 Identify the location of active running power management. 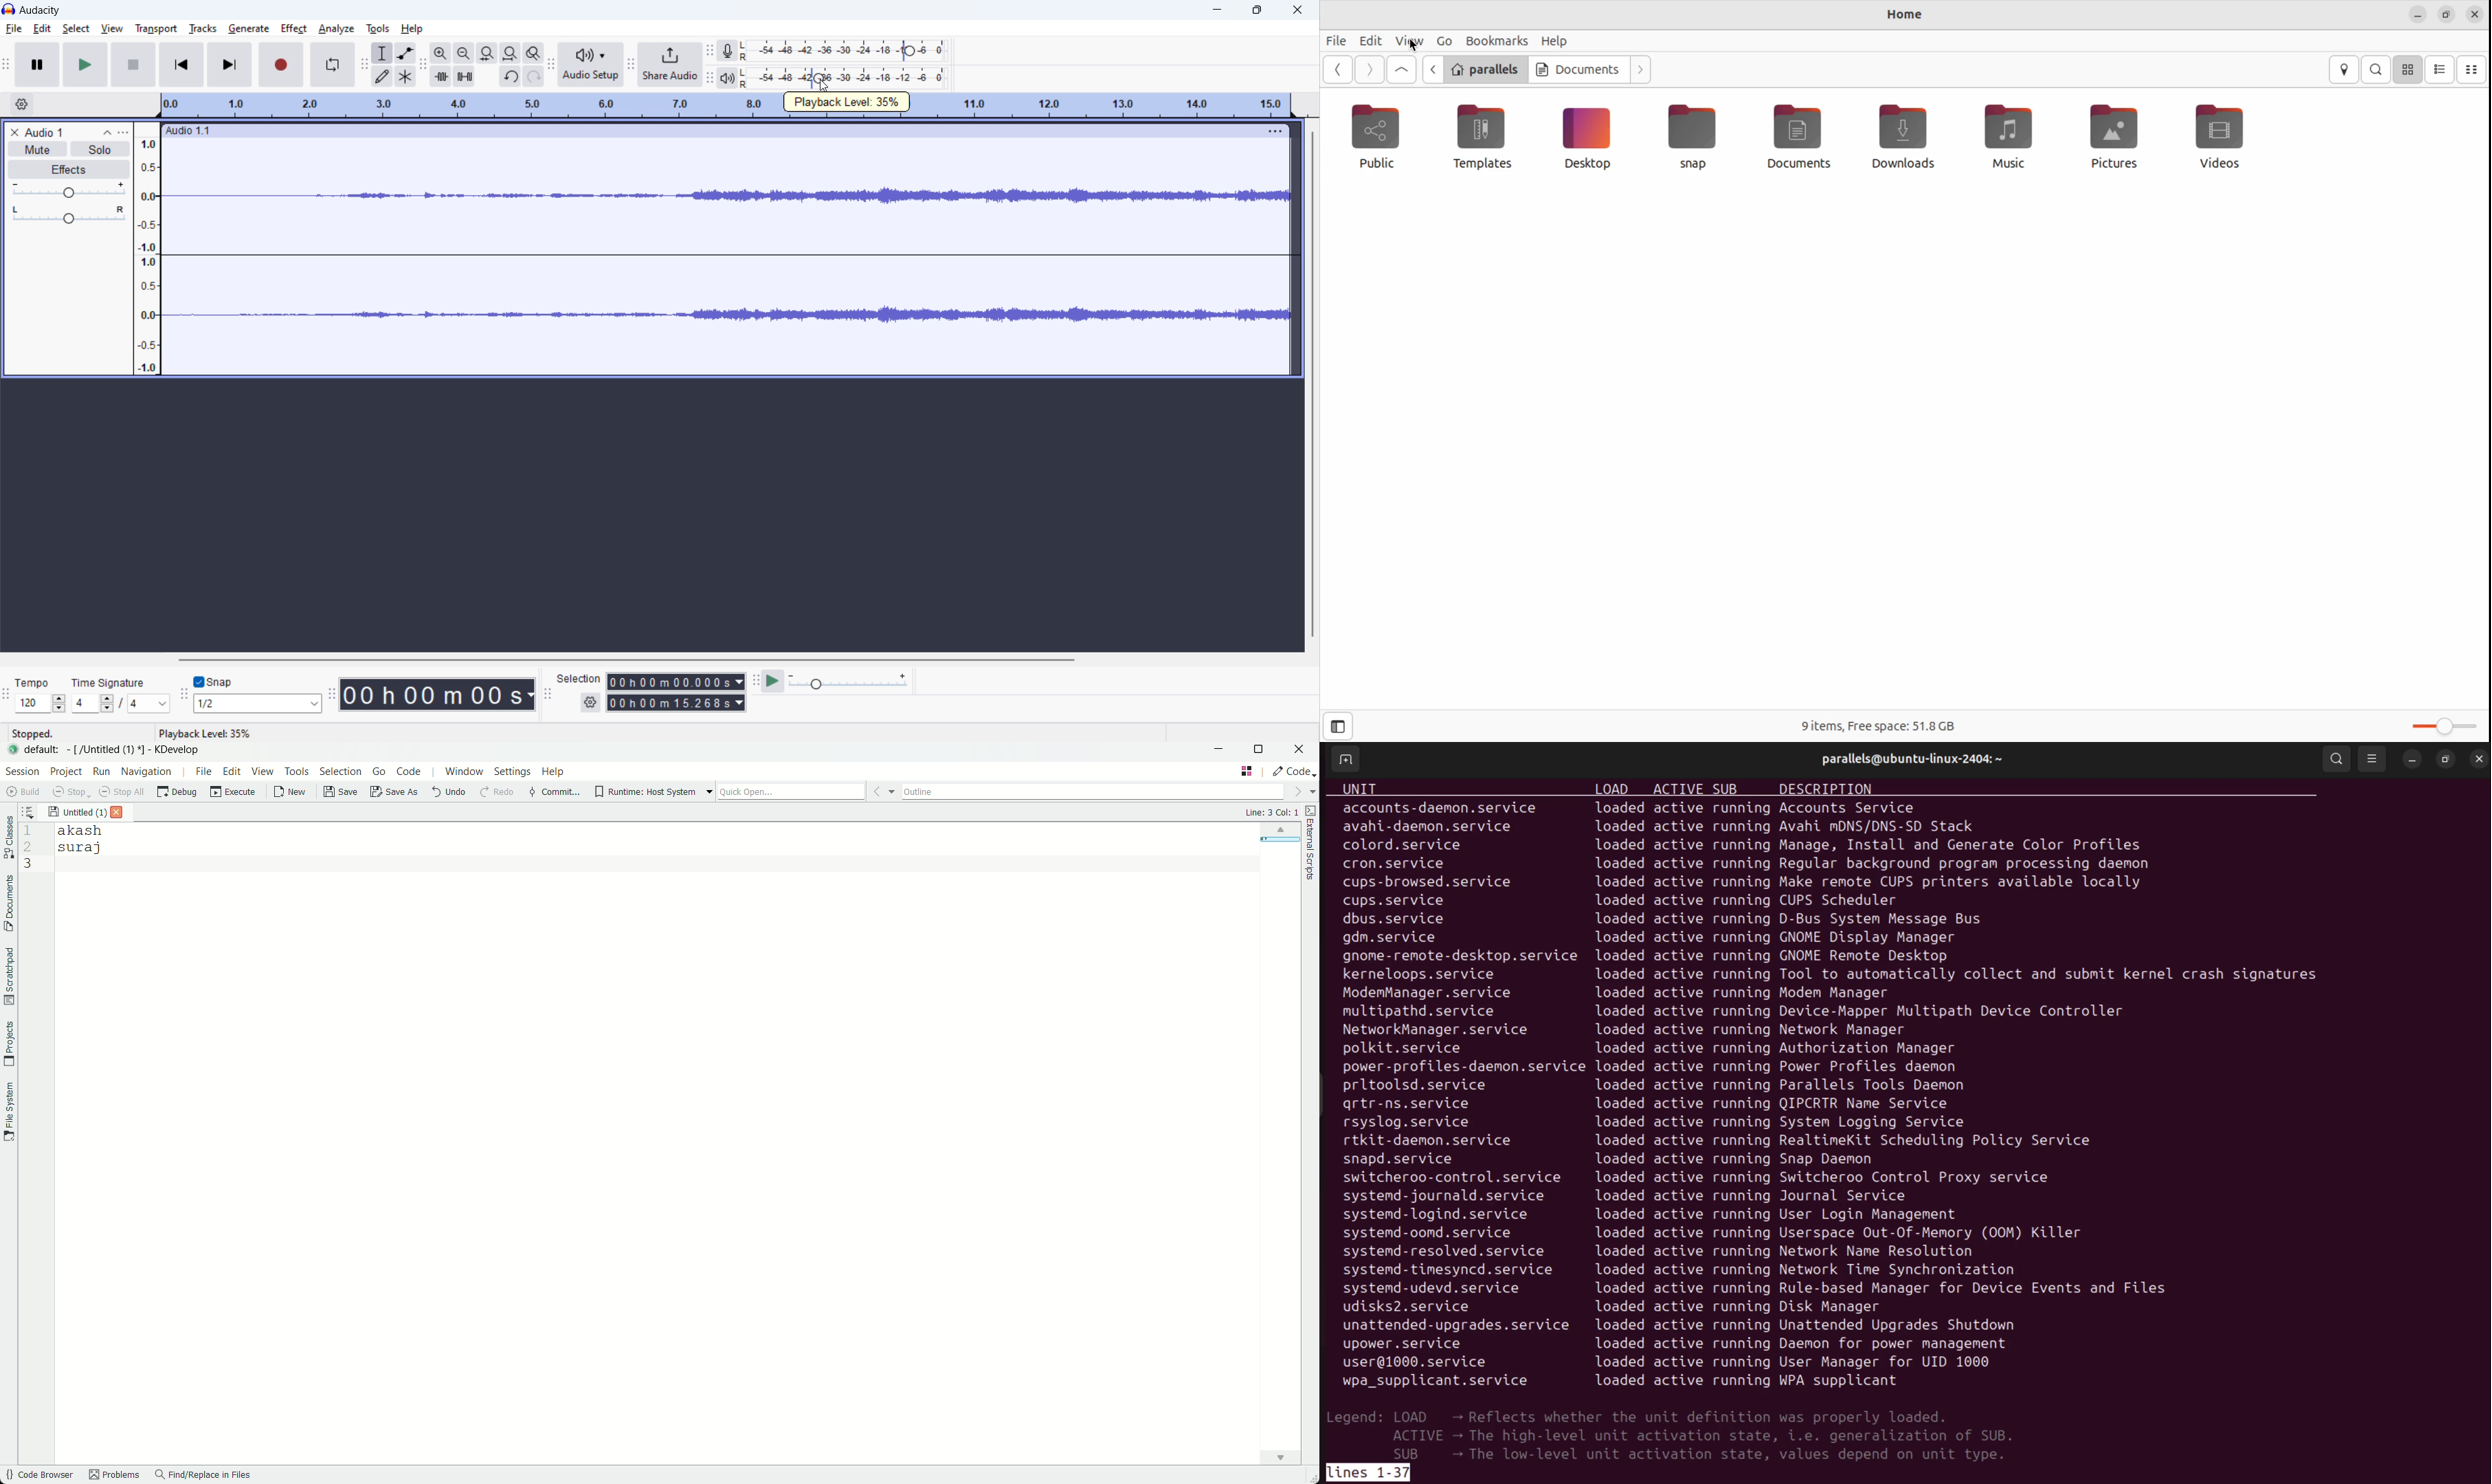
(1837, 1346).